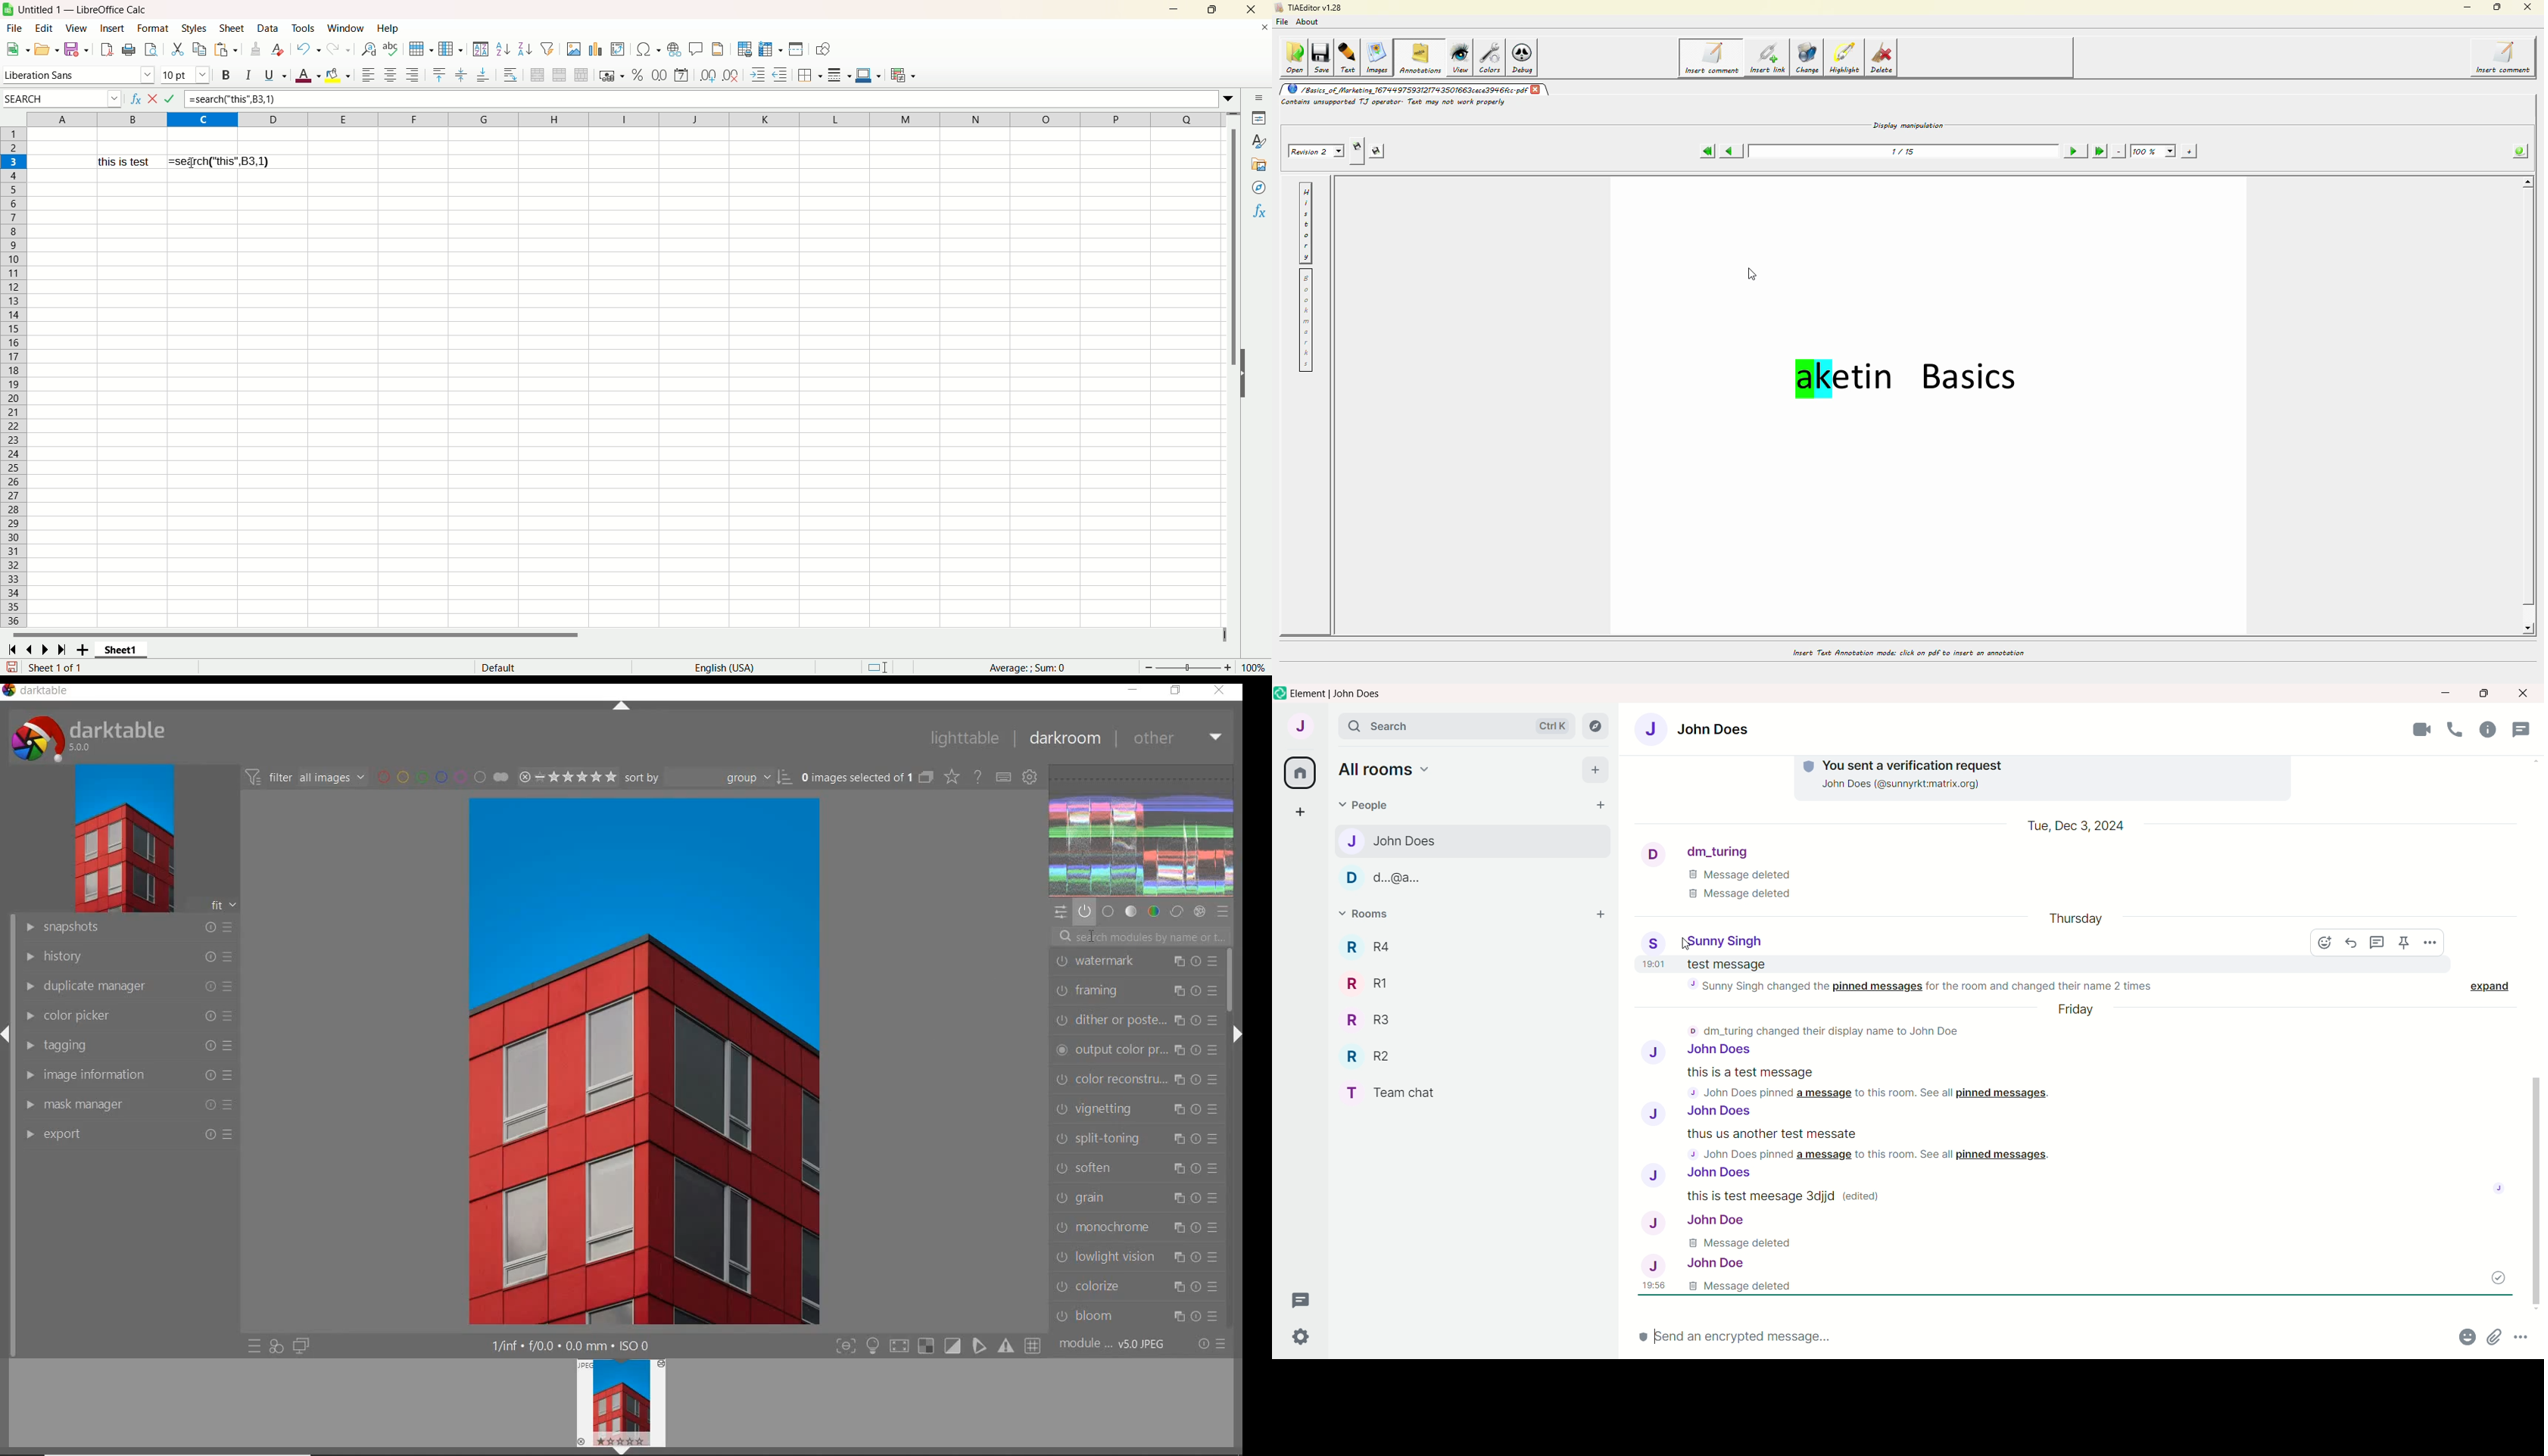  What do you see at coordinates (1363, 807) in the screenshot?
I see `people` at bounding box center [1363, 807].